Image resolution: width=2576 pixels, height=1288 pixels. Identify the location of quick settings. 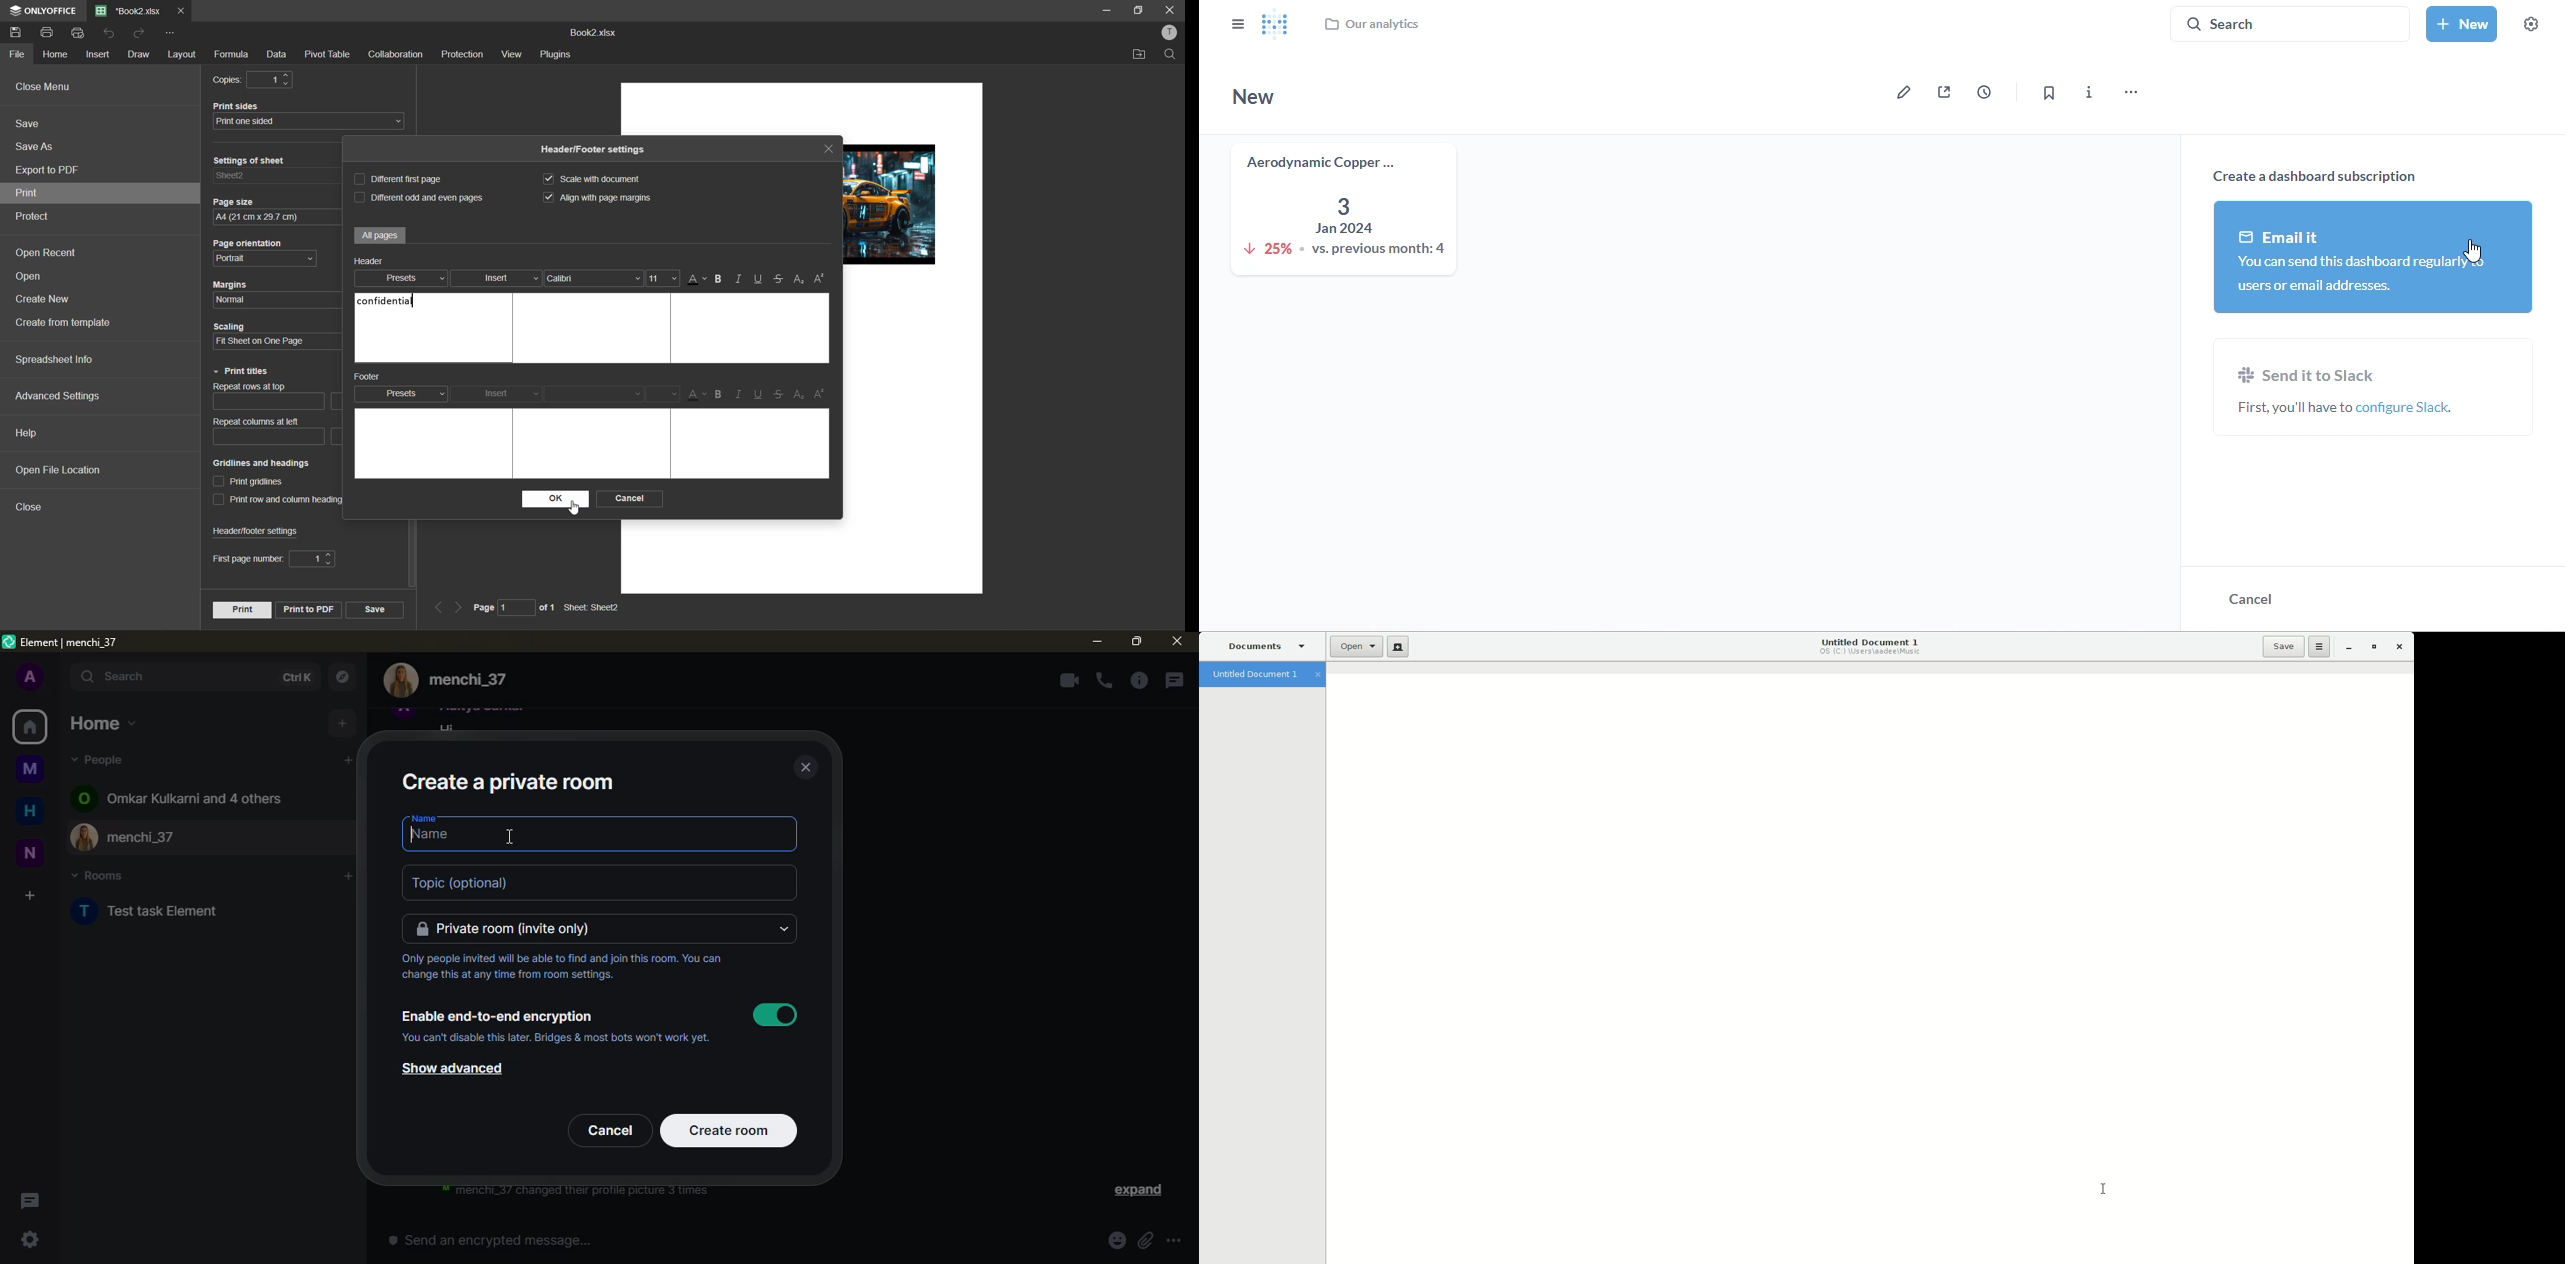
(30, 1239).